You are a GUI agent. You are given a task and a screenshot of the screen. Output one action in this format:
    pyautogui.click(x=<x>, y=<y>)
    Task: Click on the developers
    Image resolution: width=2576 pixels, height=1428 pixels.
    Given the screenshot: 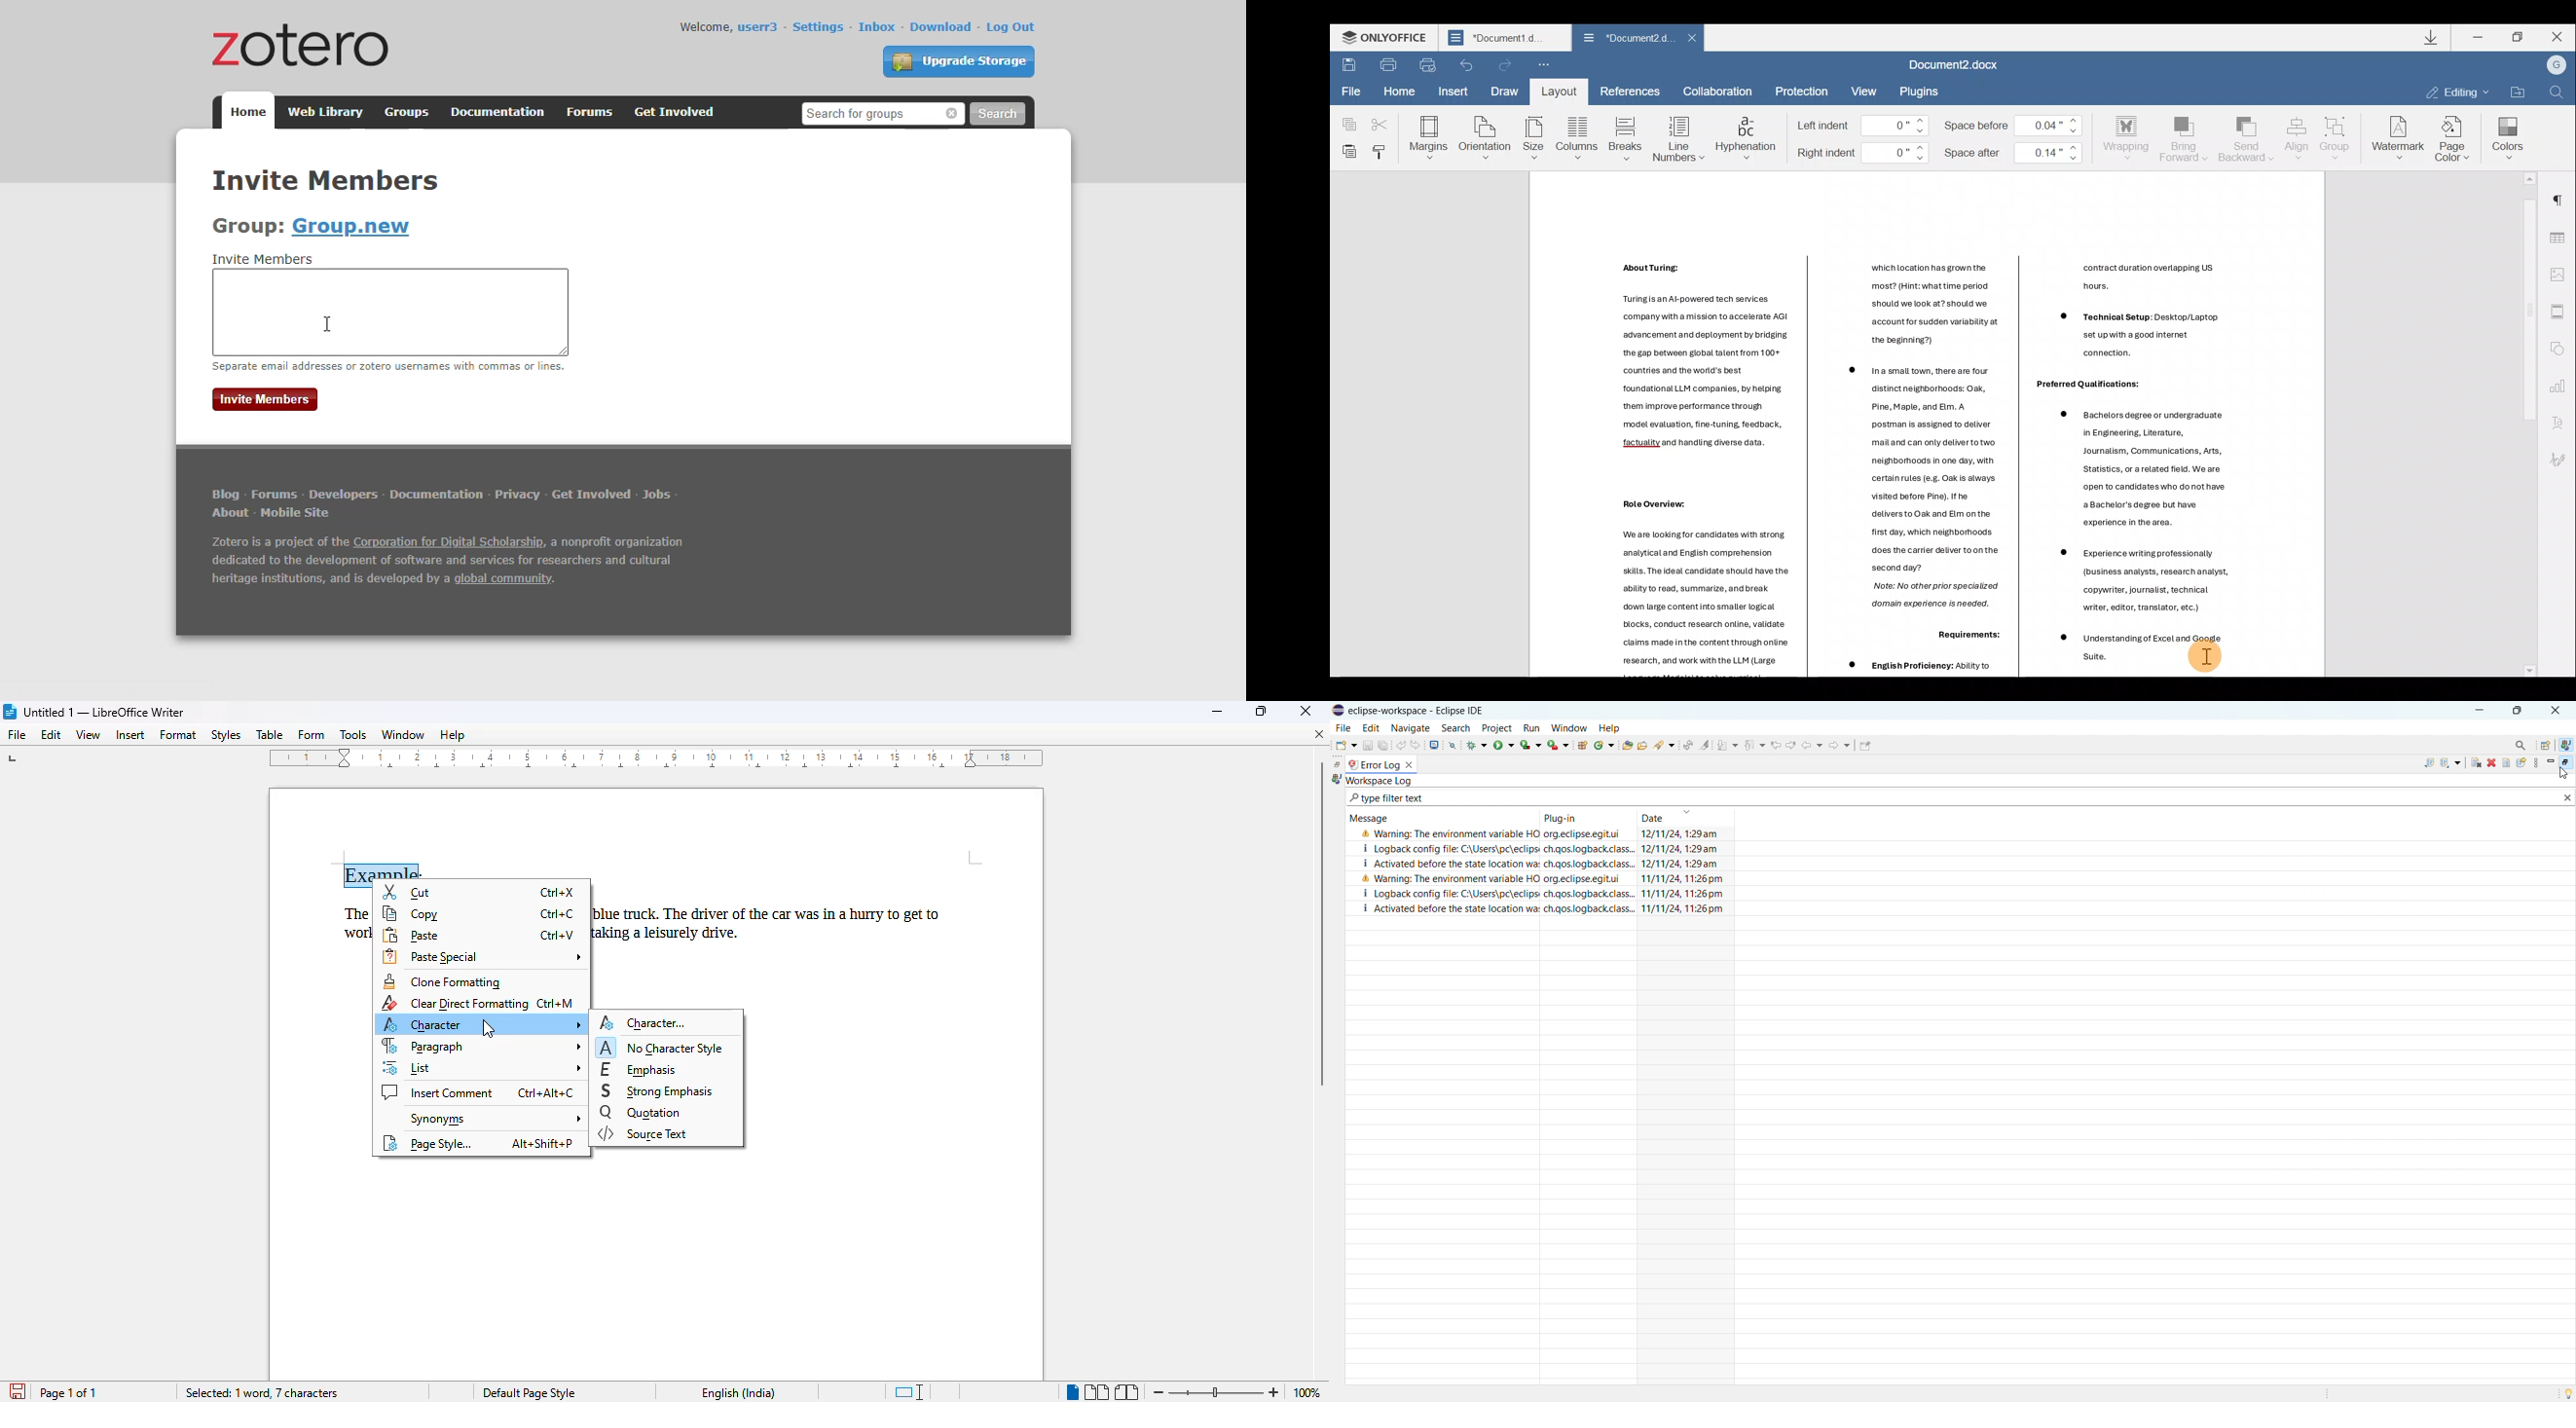 What is the action you would take?
    pyautogui.click(x=343, y=494)
    